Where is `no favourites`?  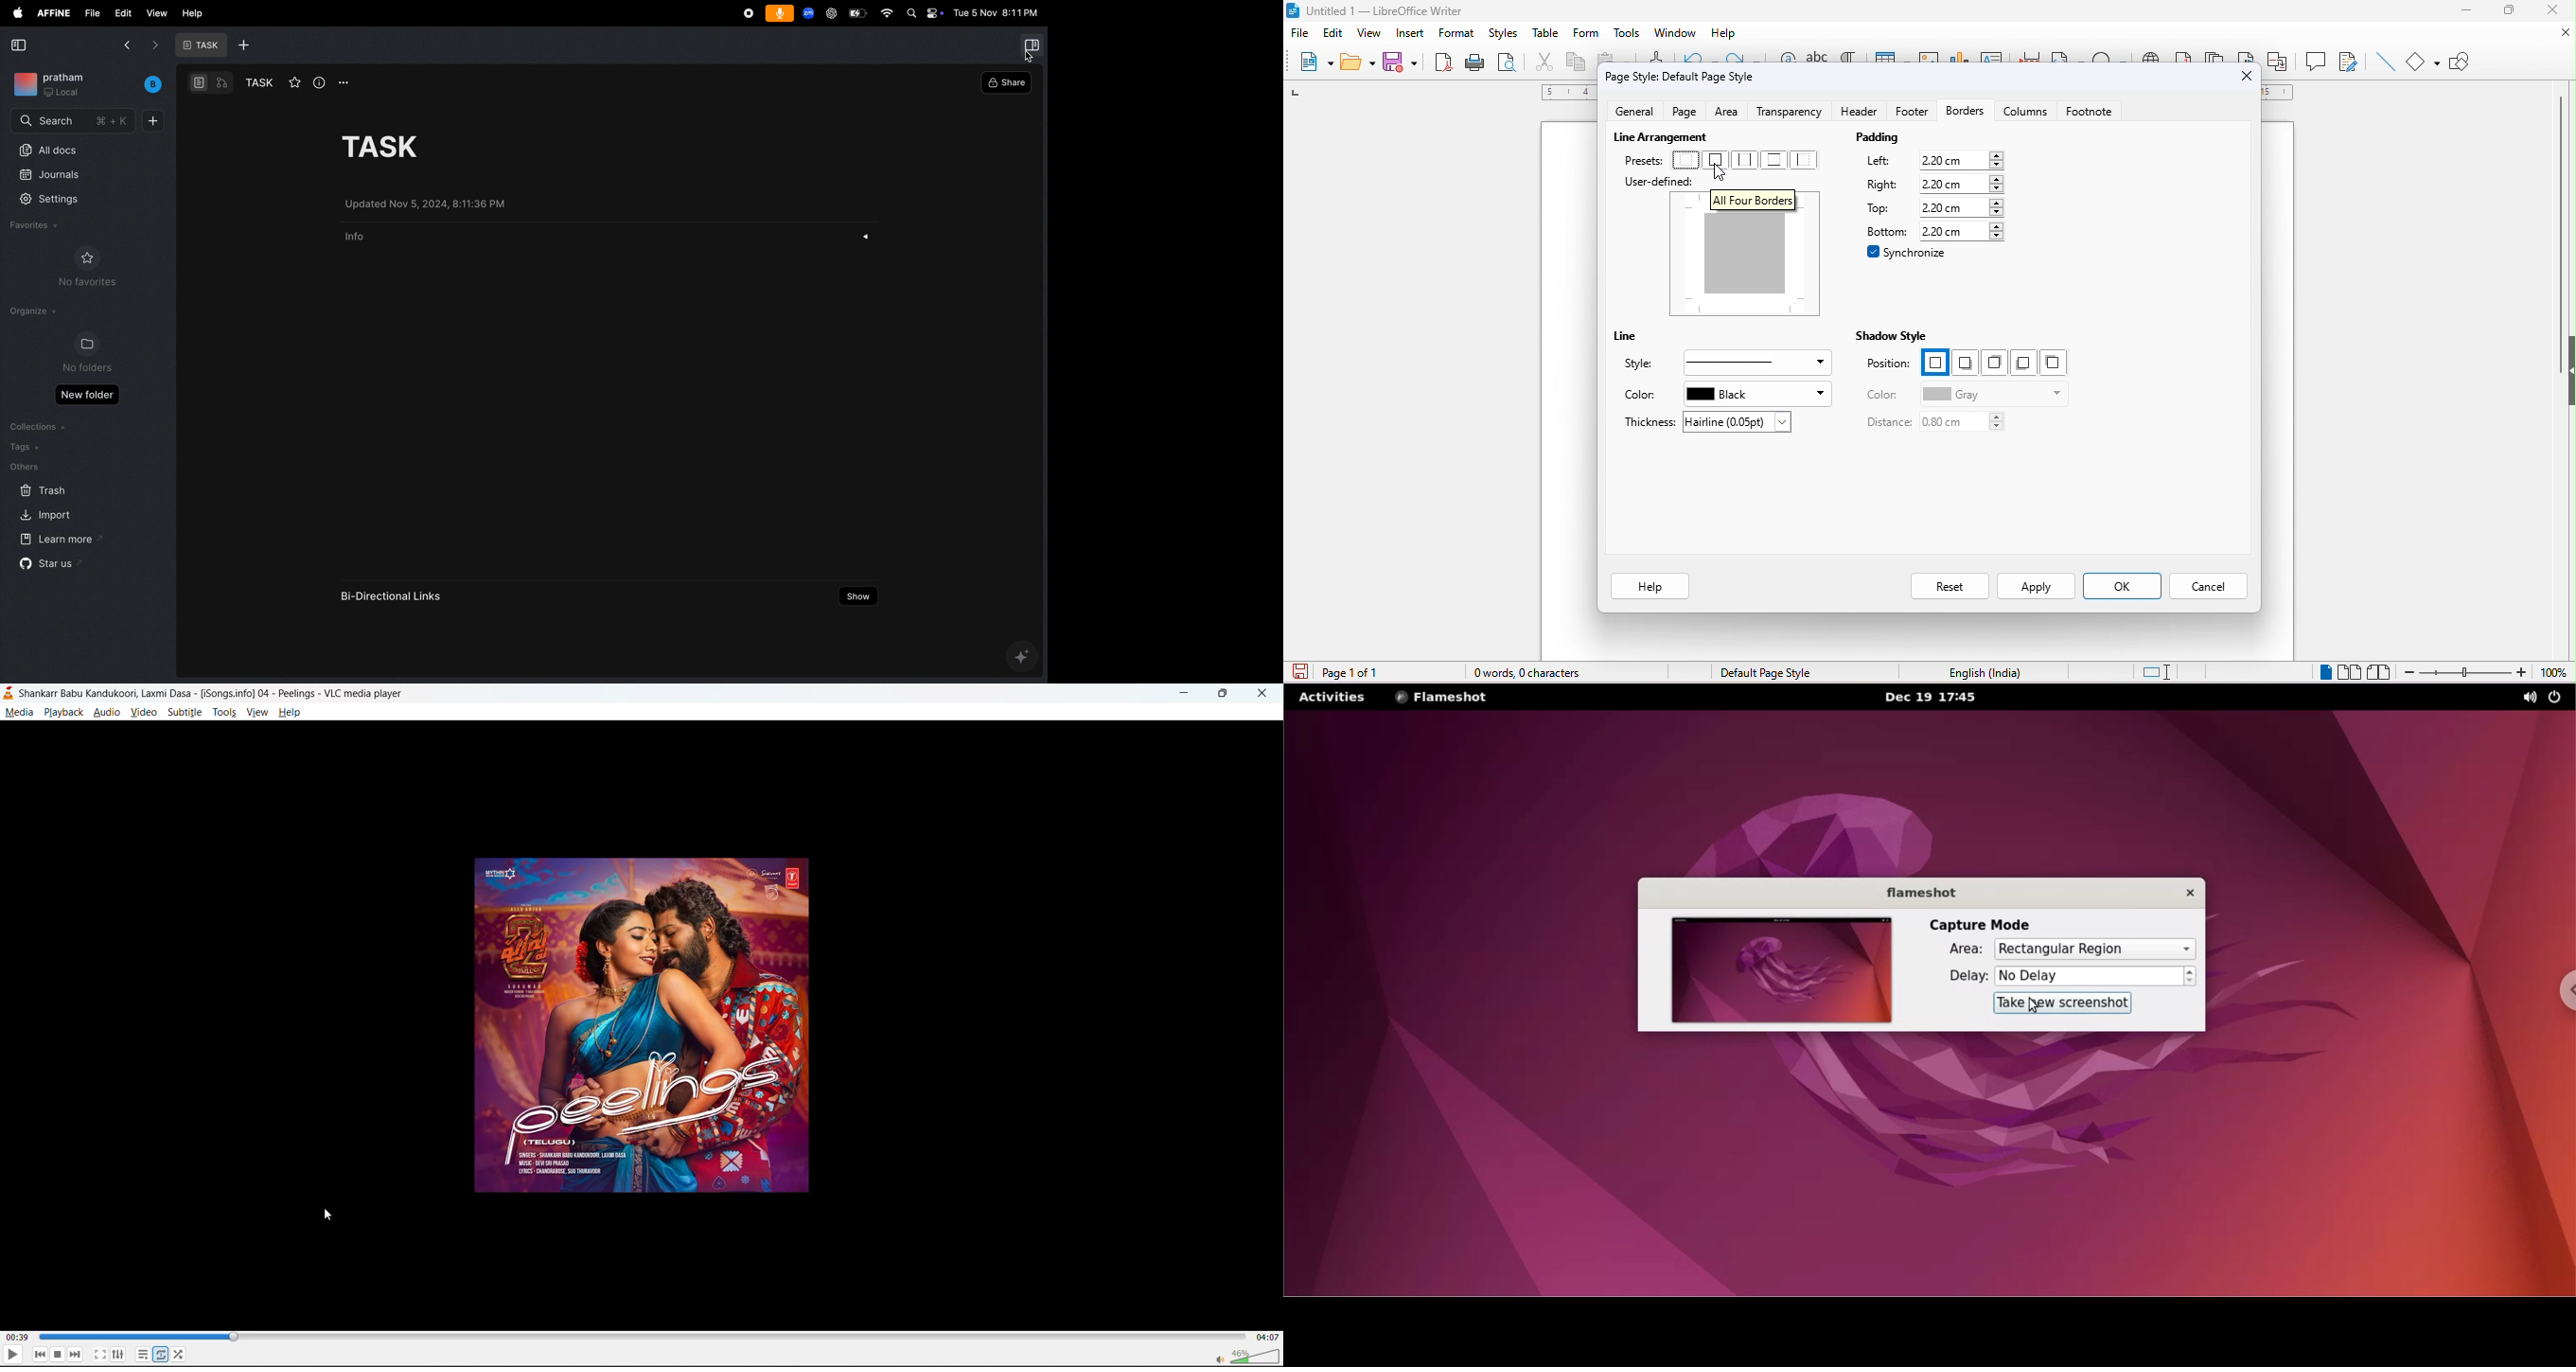
no favourites is located at coordinates (91, 270).